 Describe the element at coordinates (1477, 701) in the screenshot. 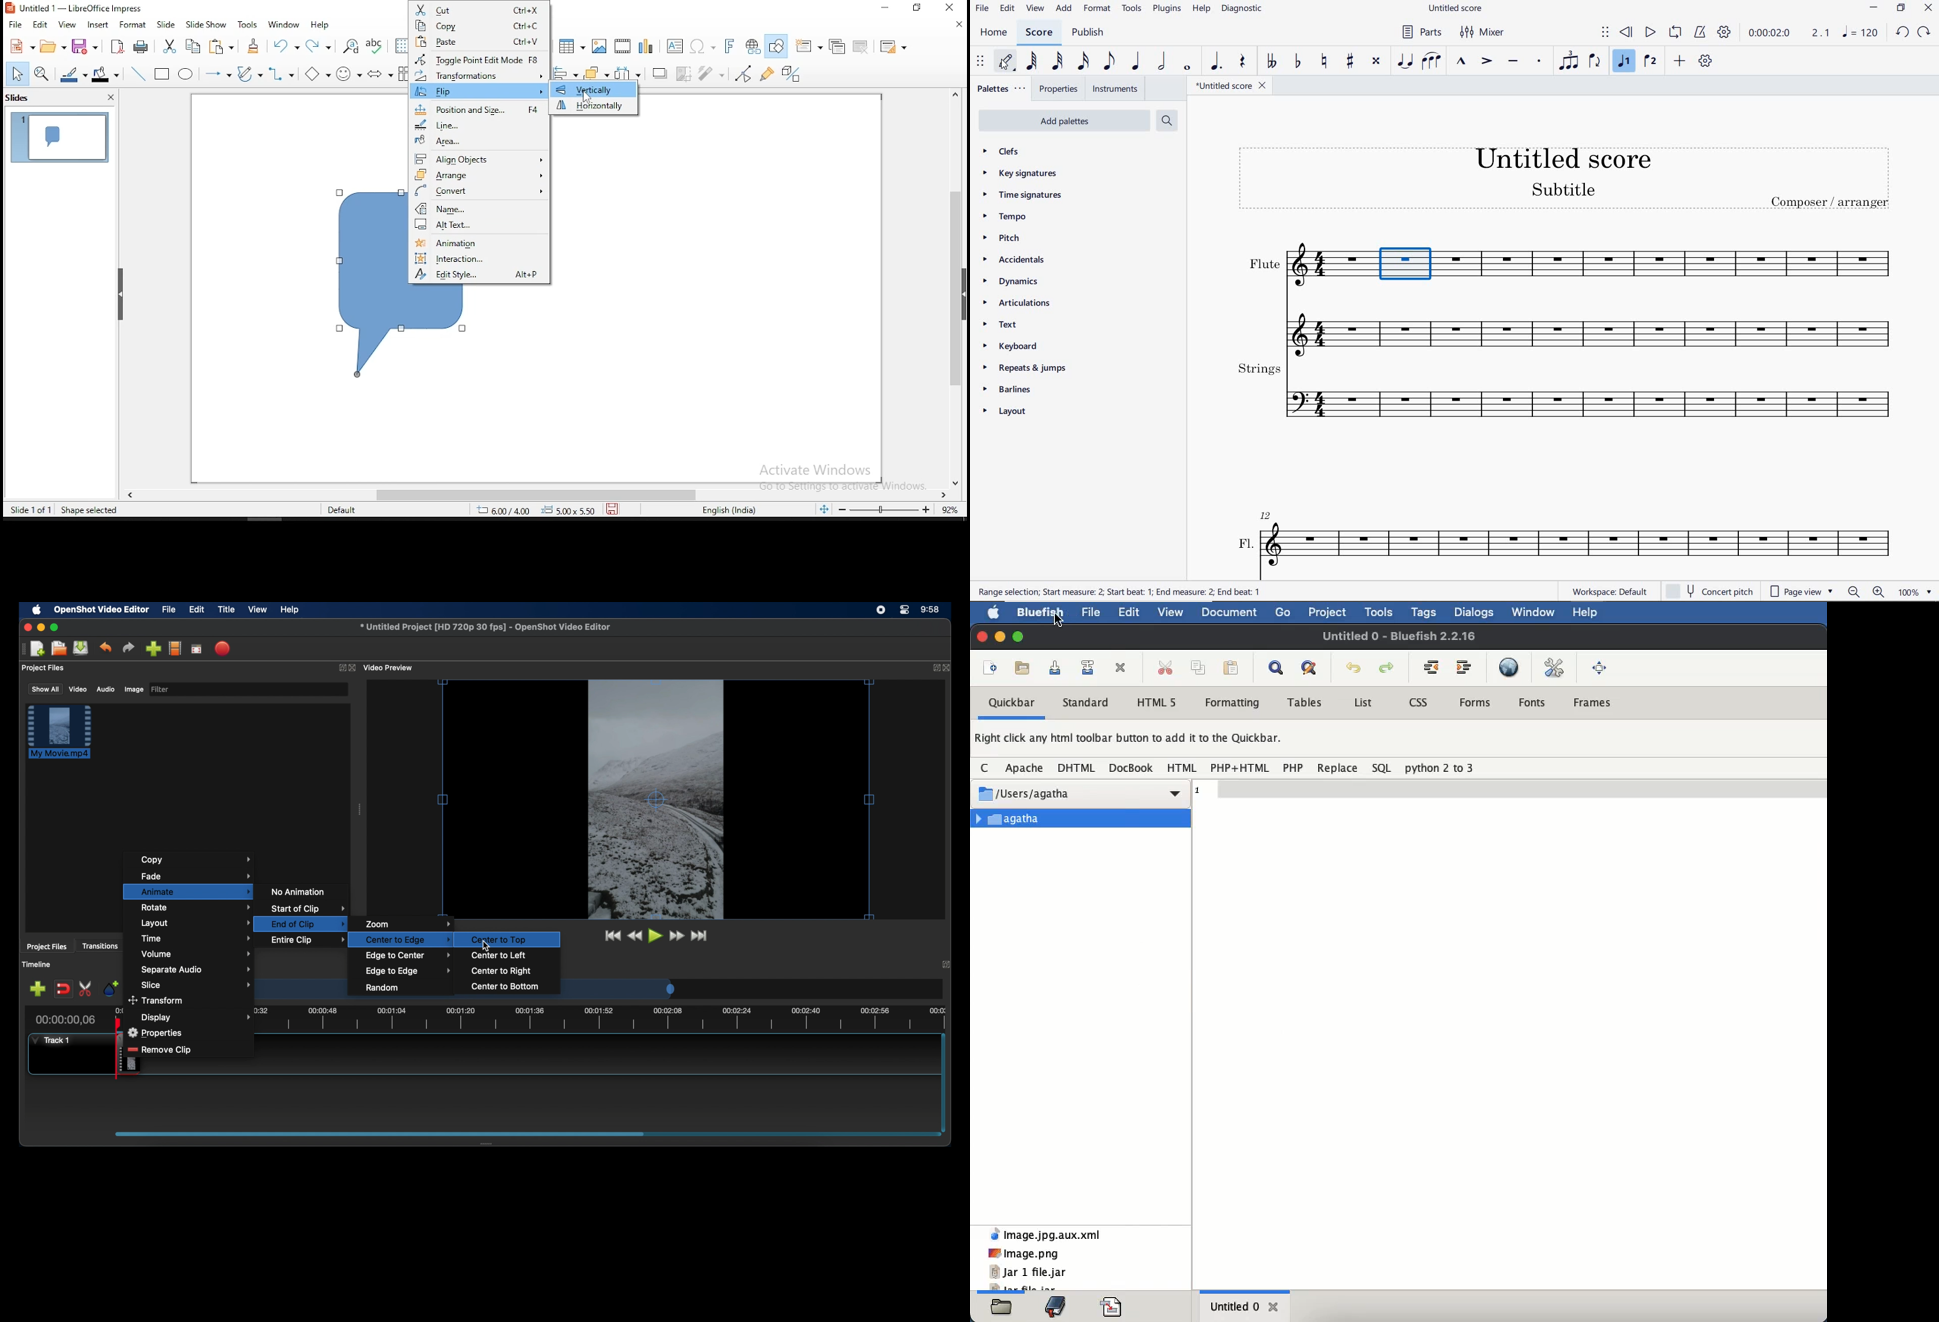

I see `forms` at that location.